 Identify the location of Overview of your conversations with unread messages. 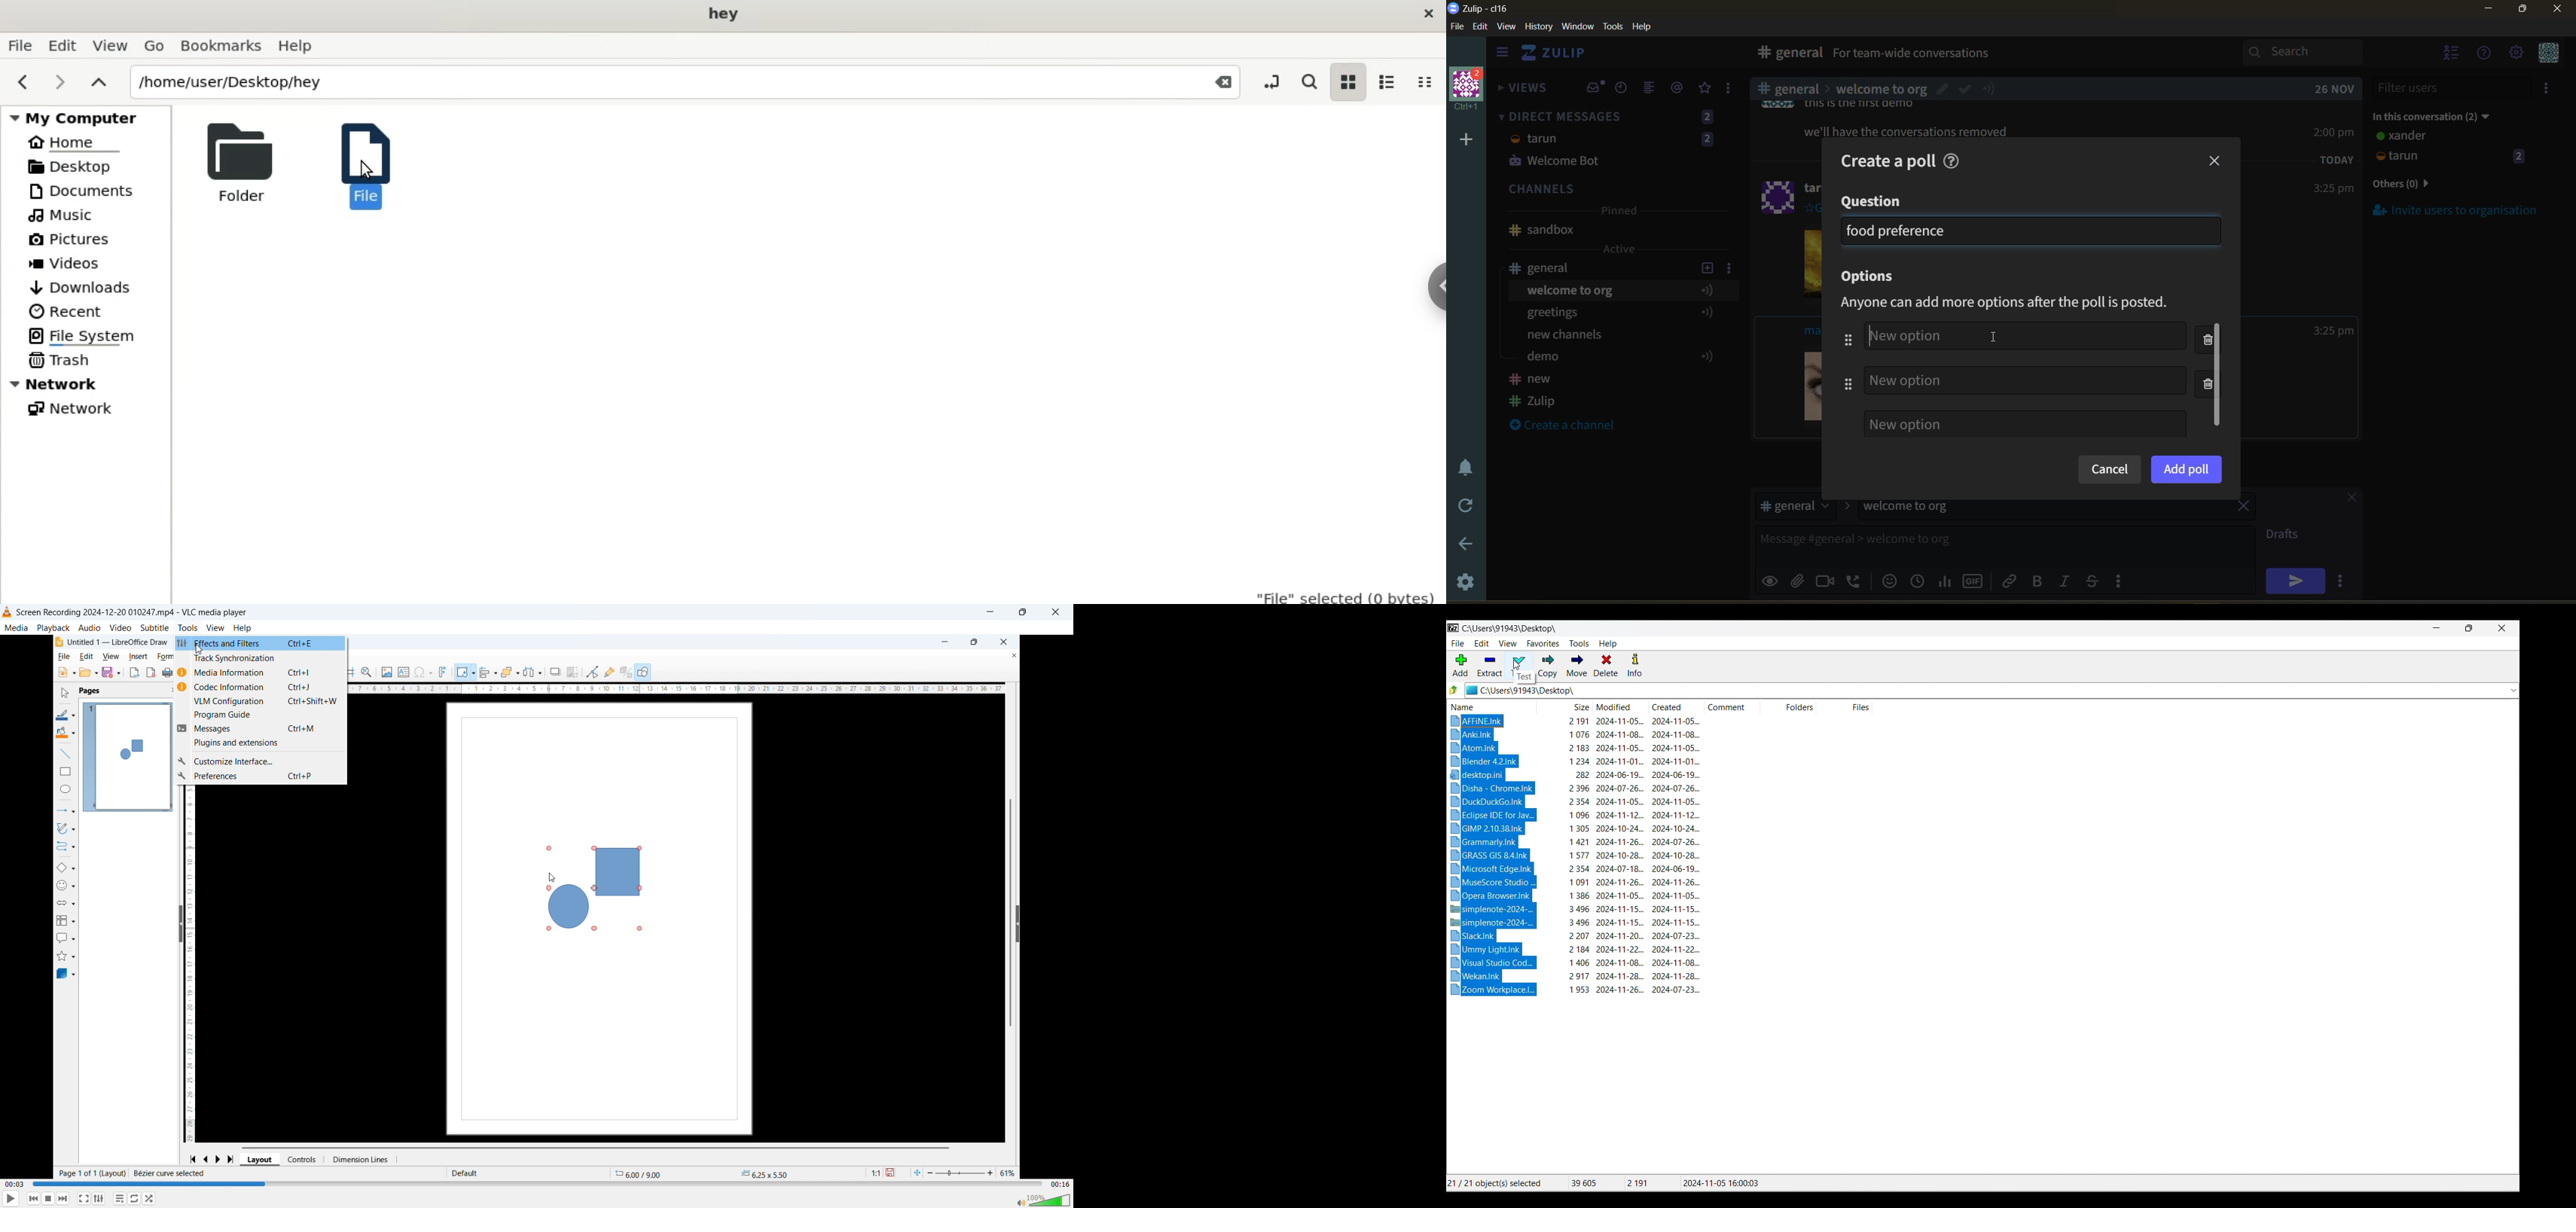
(1967, 55).